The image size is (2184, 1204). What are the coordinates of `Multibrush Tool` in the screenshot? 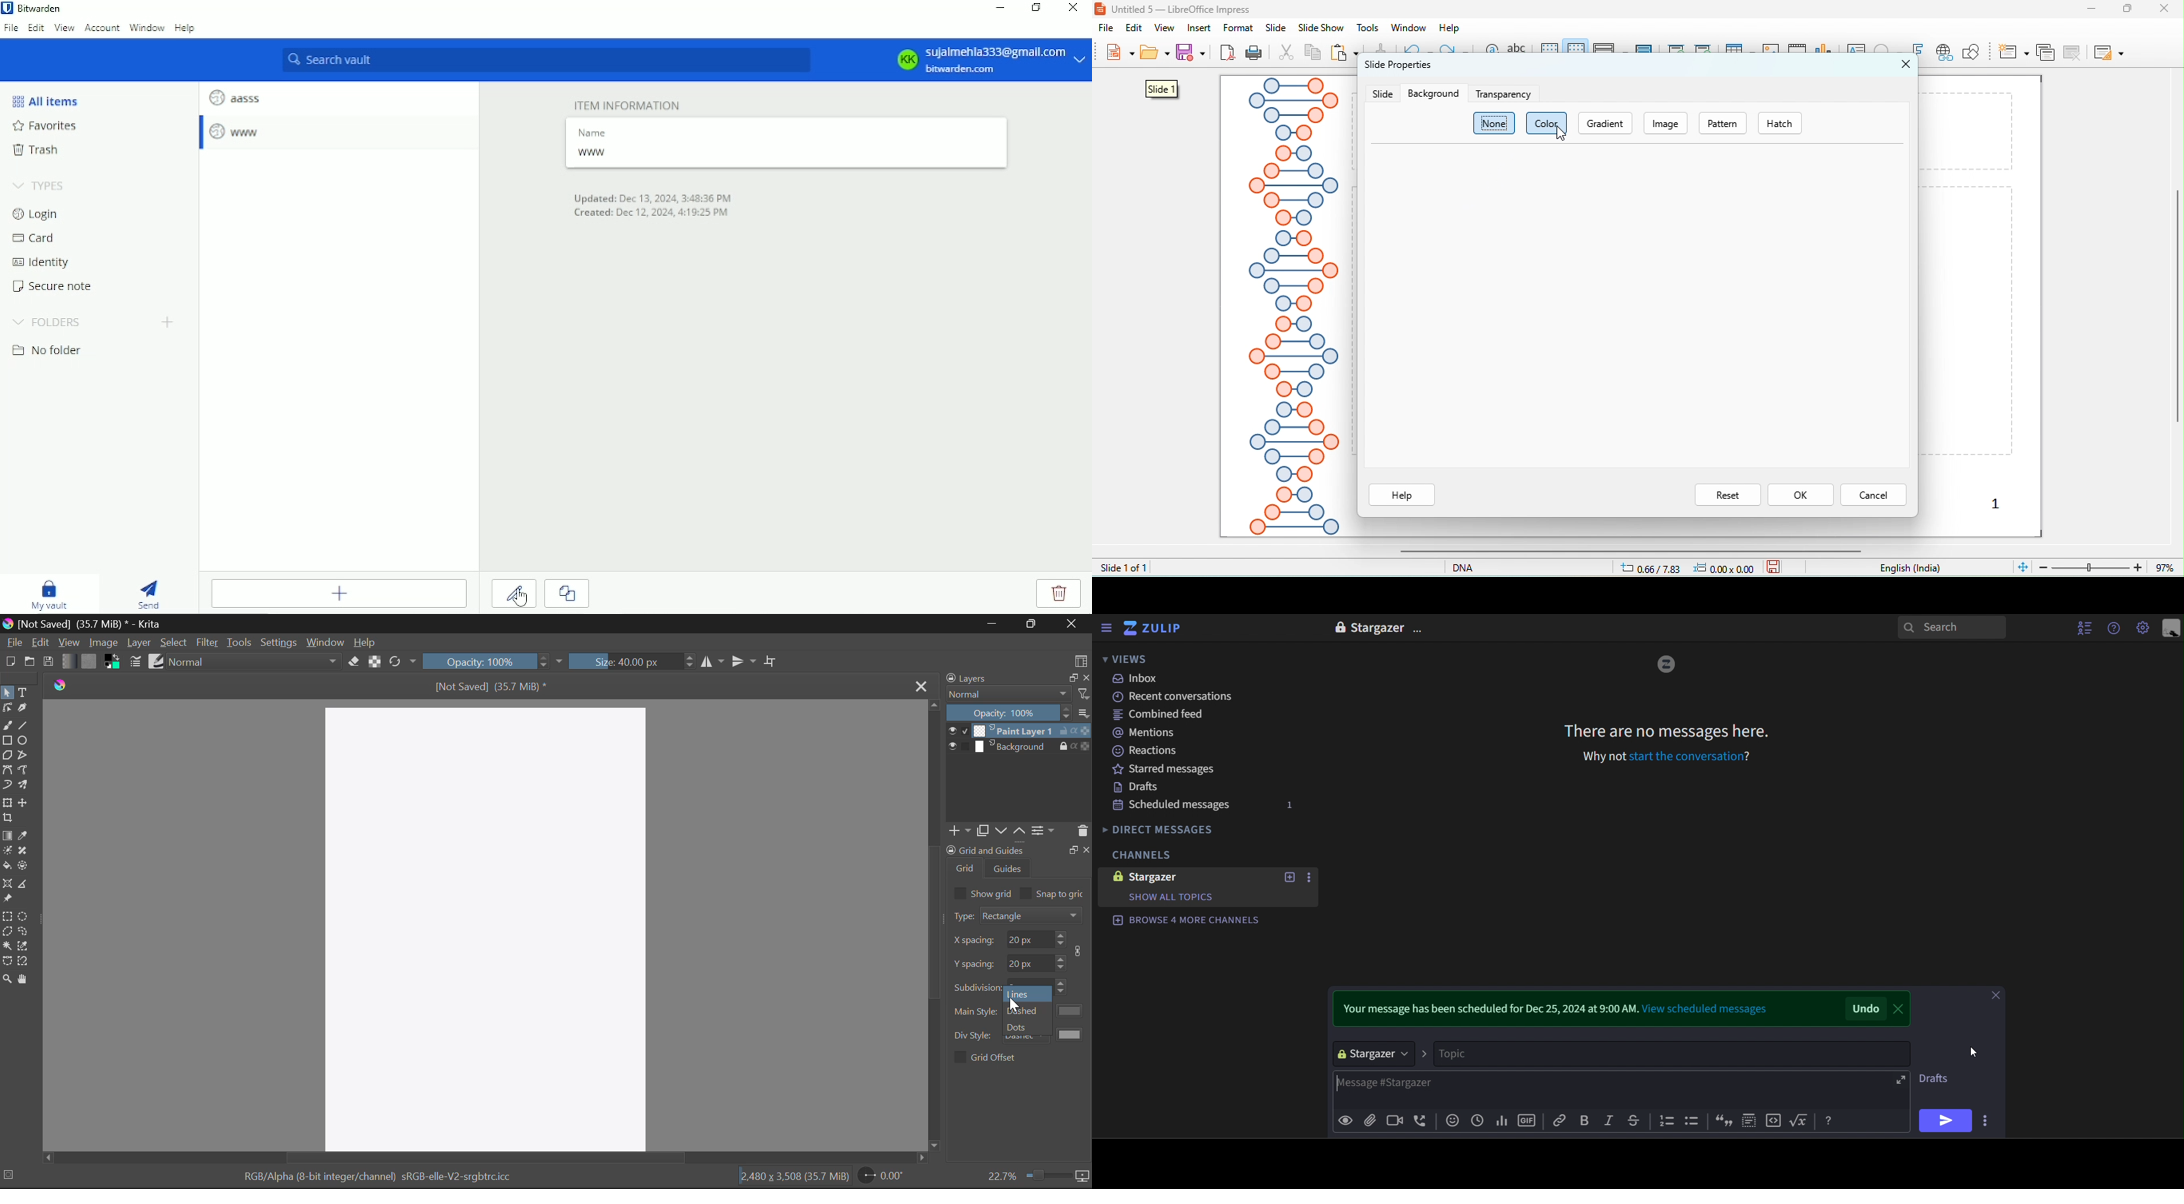 It's located at (25, 787).